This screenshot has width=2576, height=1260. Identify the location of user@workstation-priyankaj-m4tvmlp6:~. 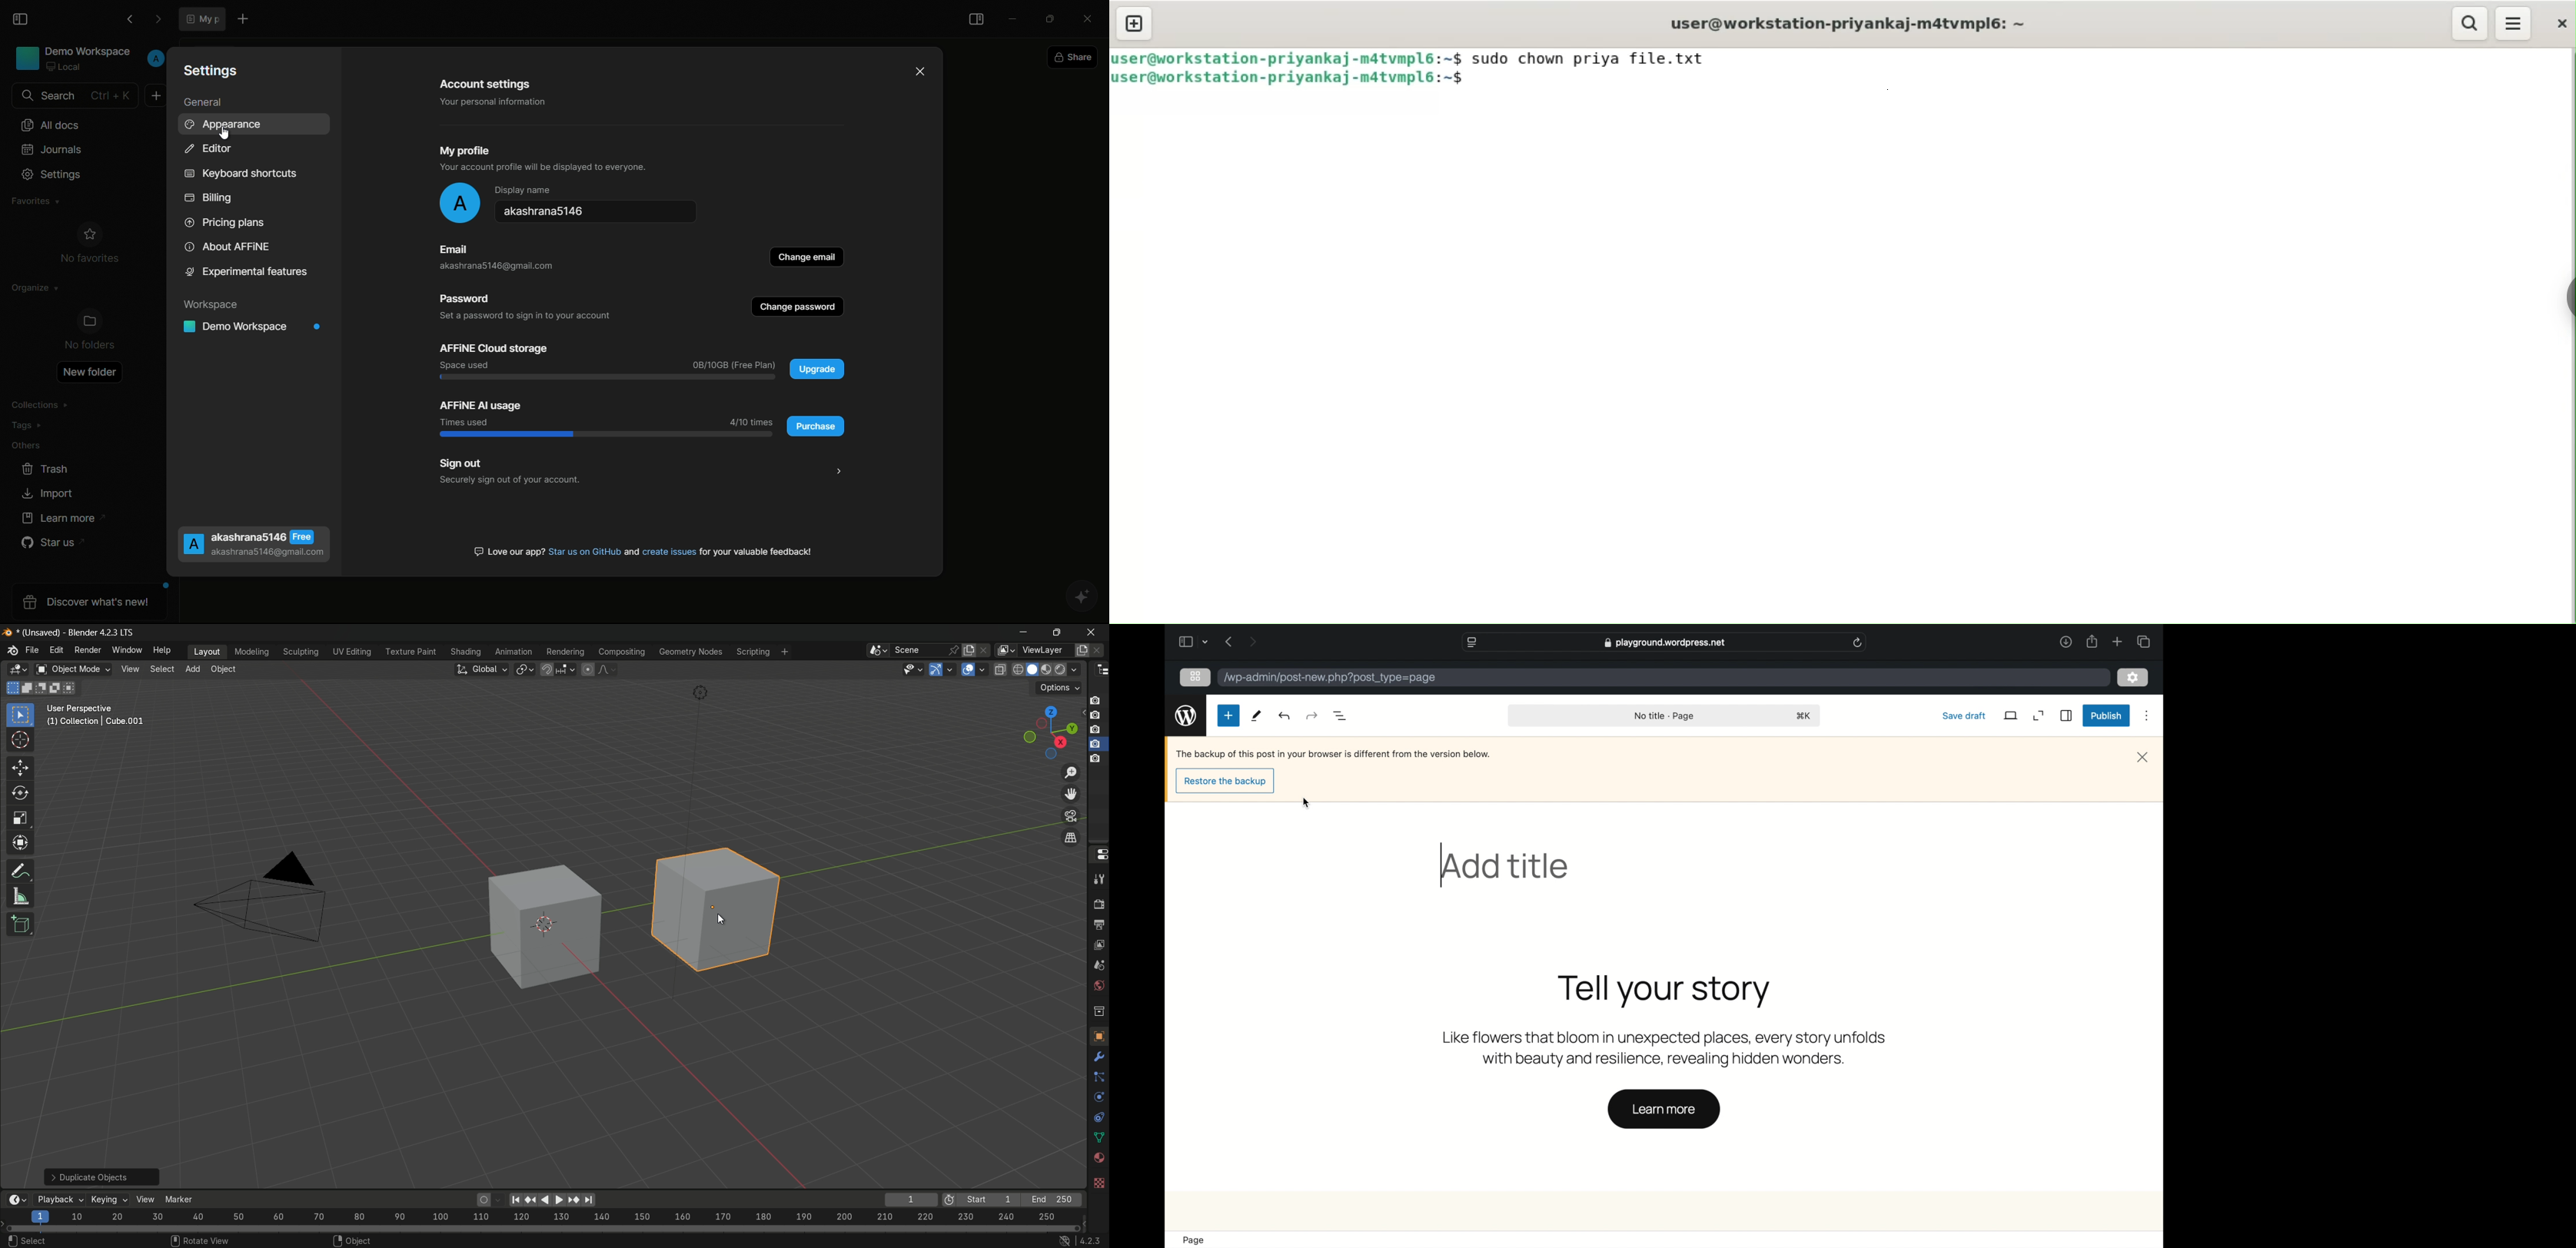
(1846, 23).